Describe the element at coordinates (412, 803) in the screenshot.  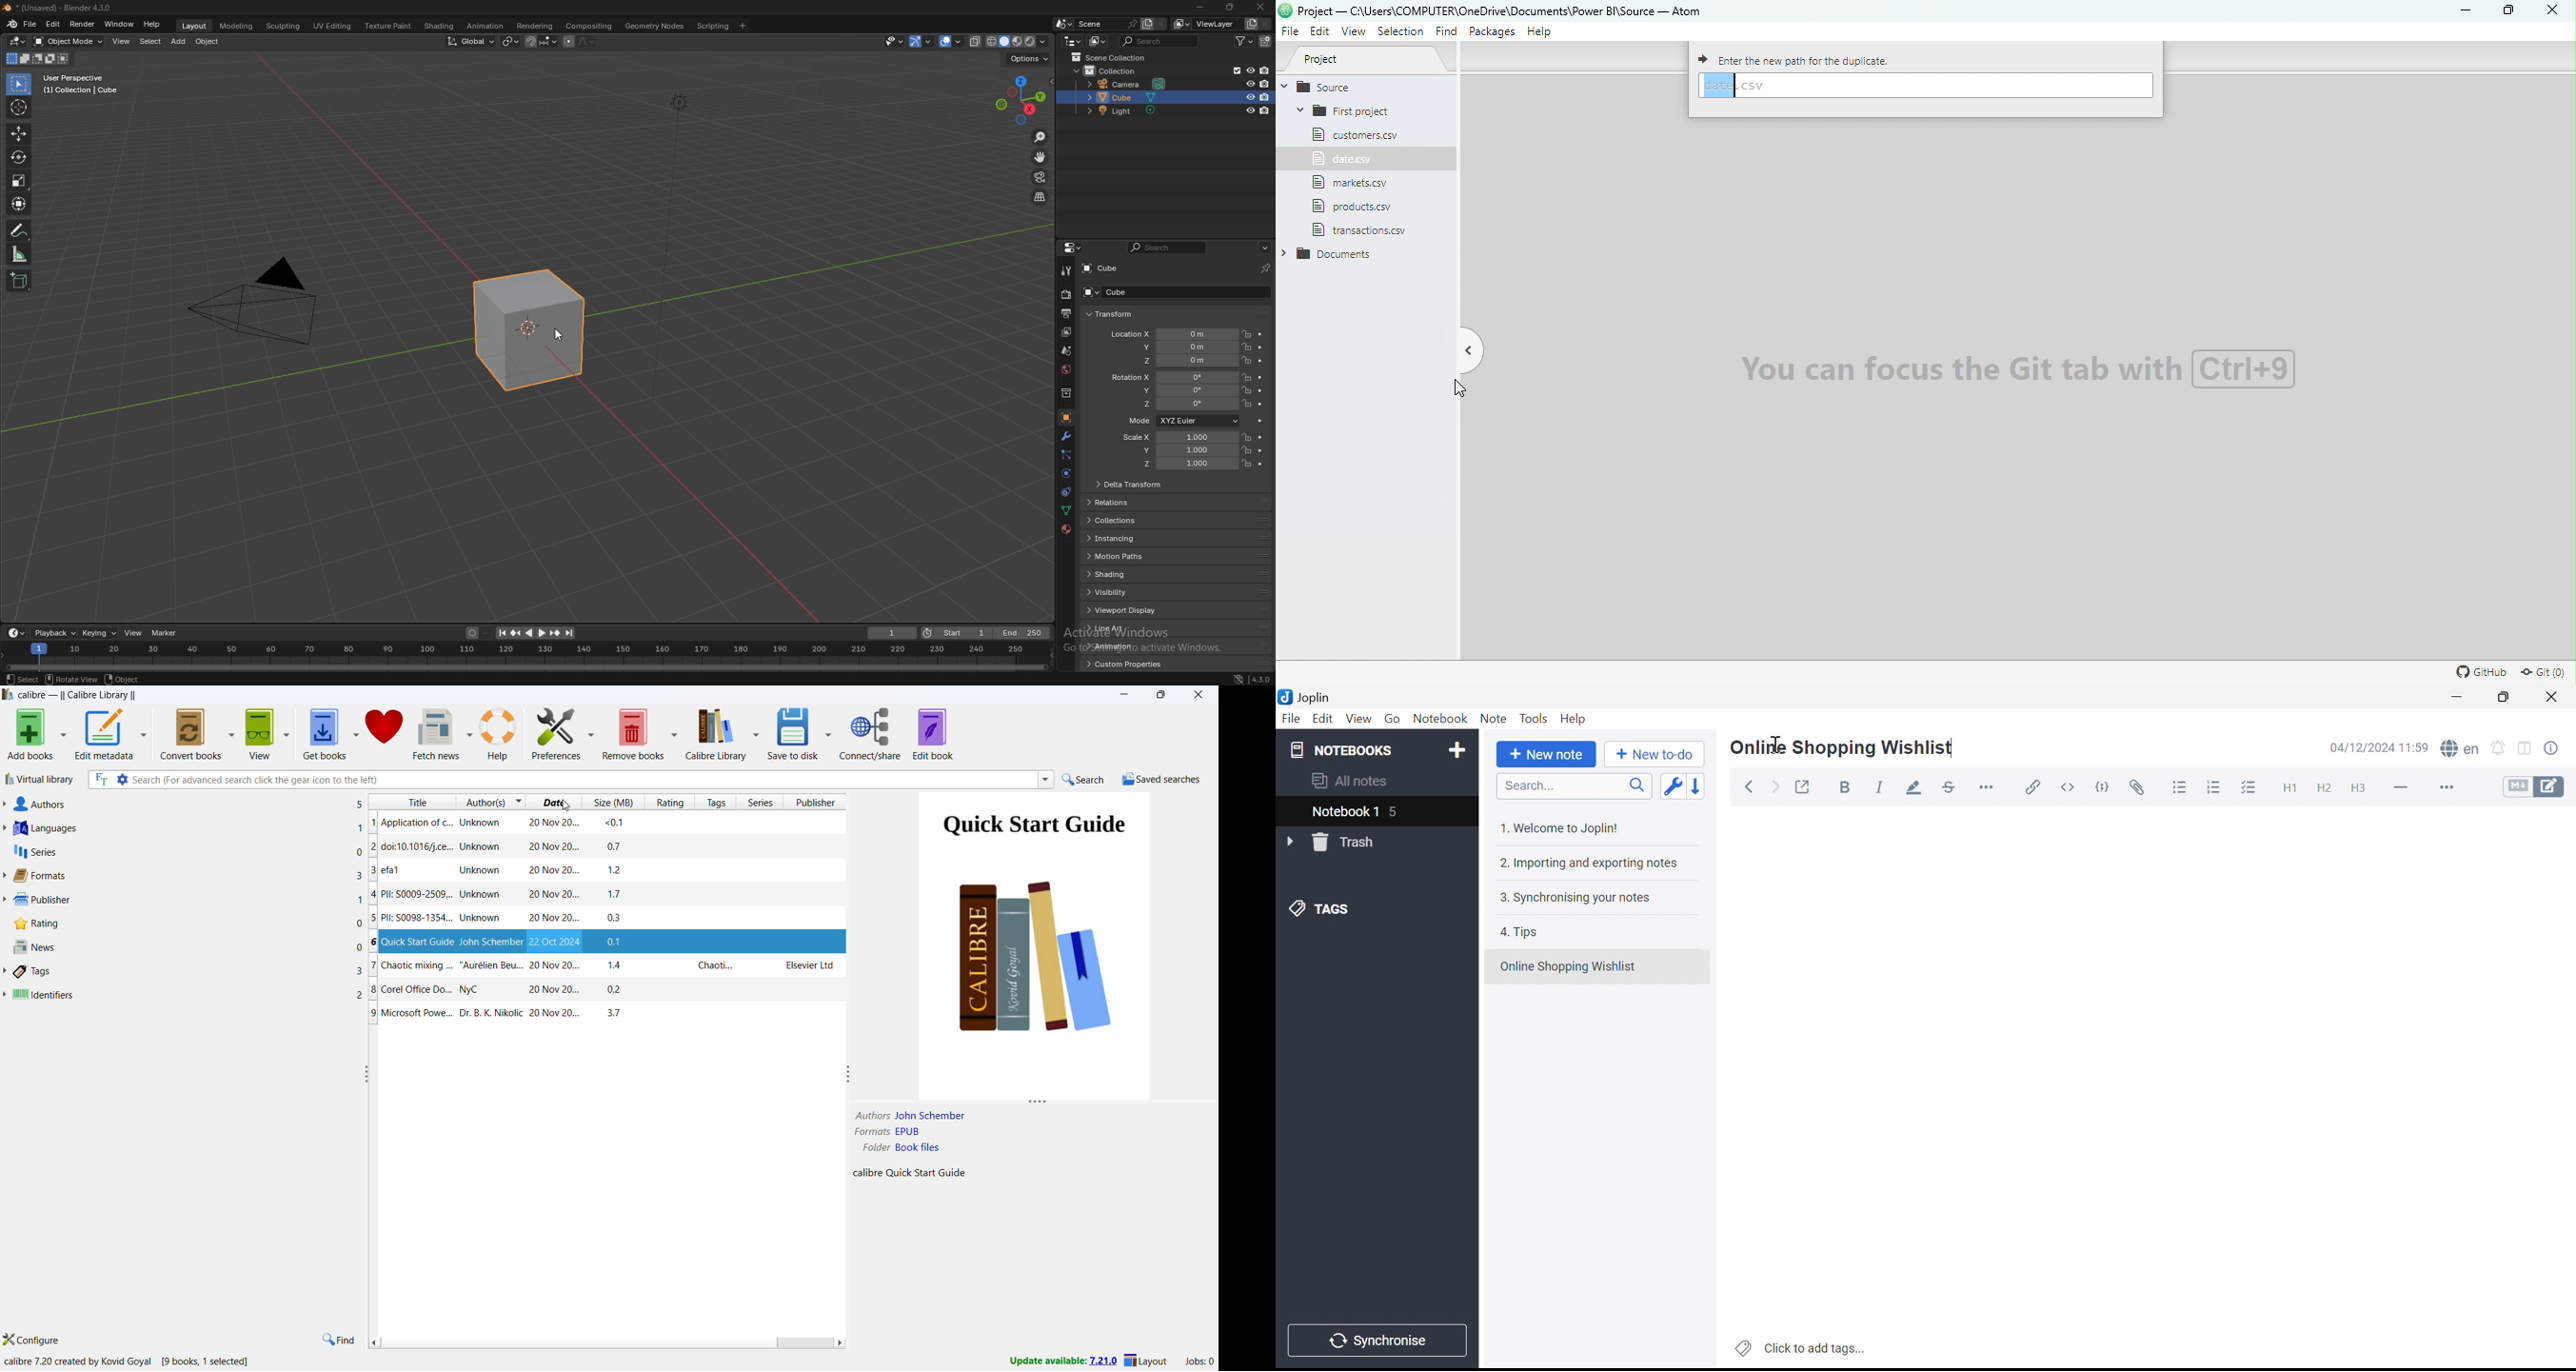
I see `title` at that location.